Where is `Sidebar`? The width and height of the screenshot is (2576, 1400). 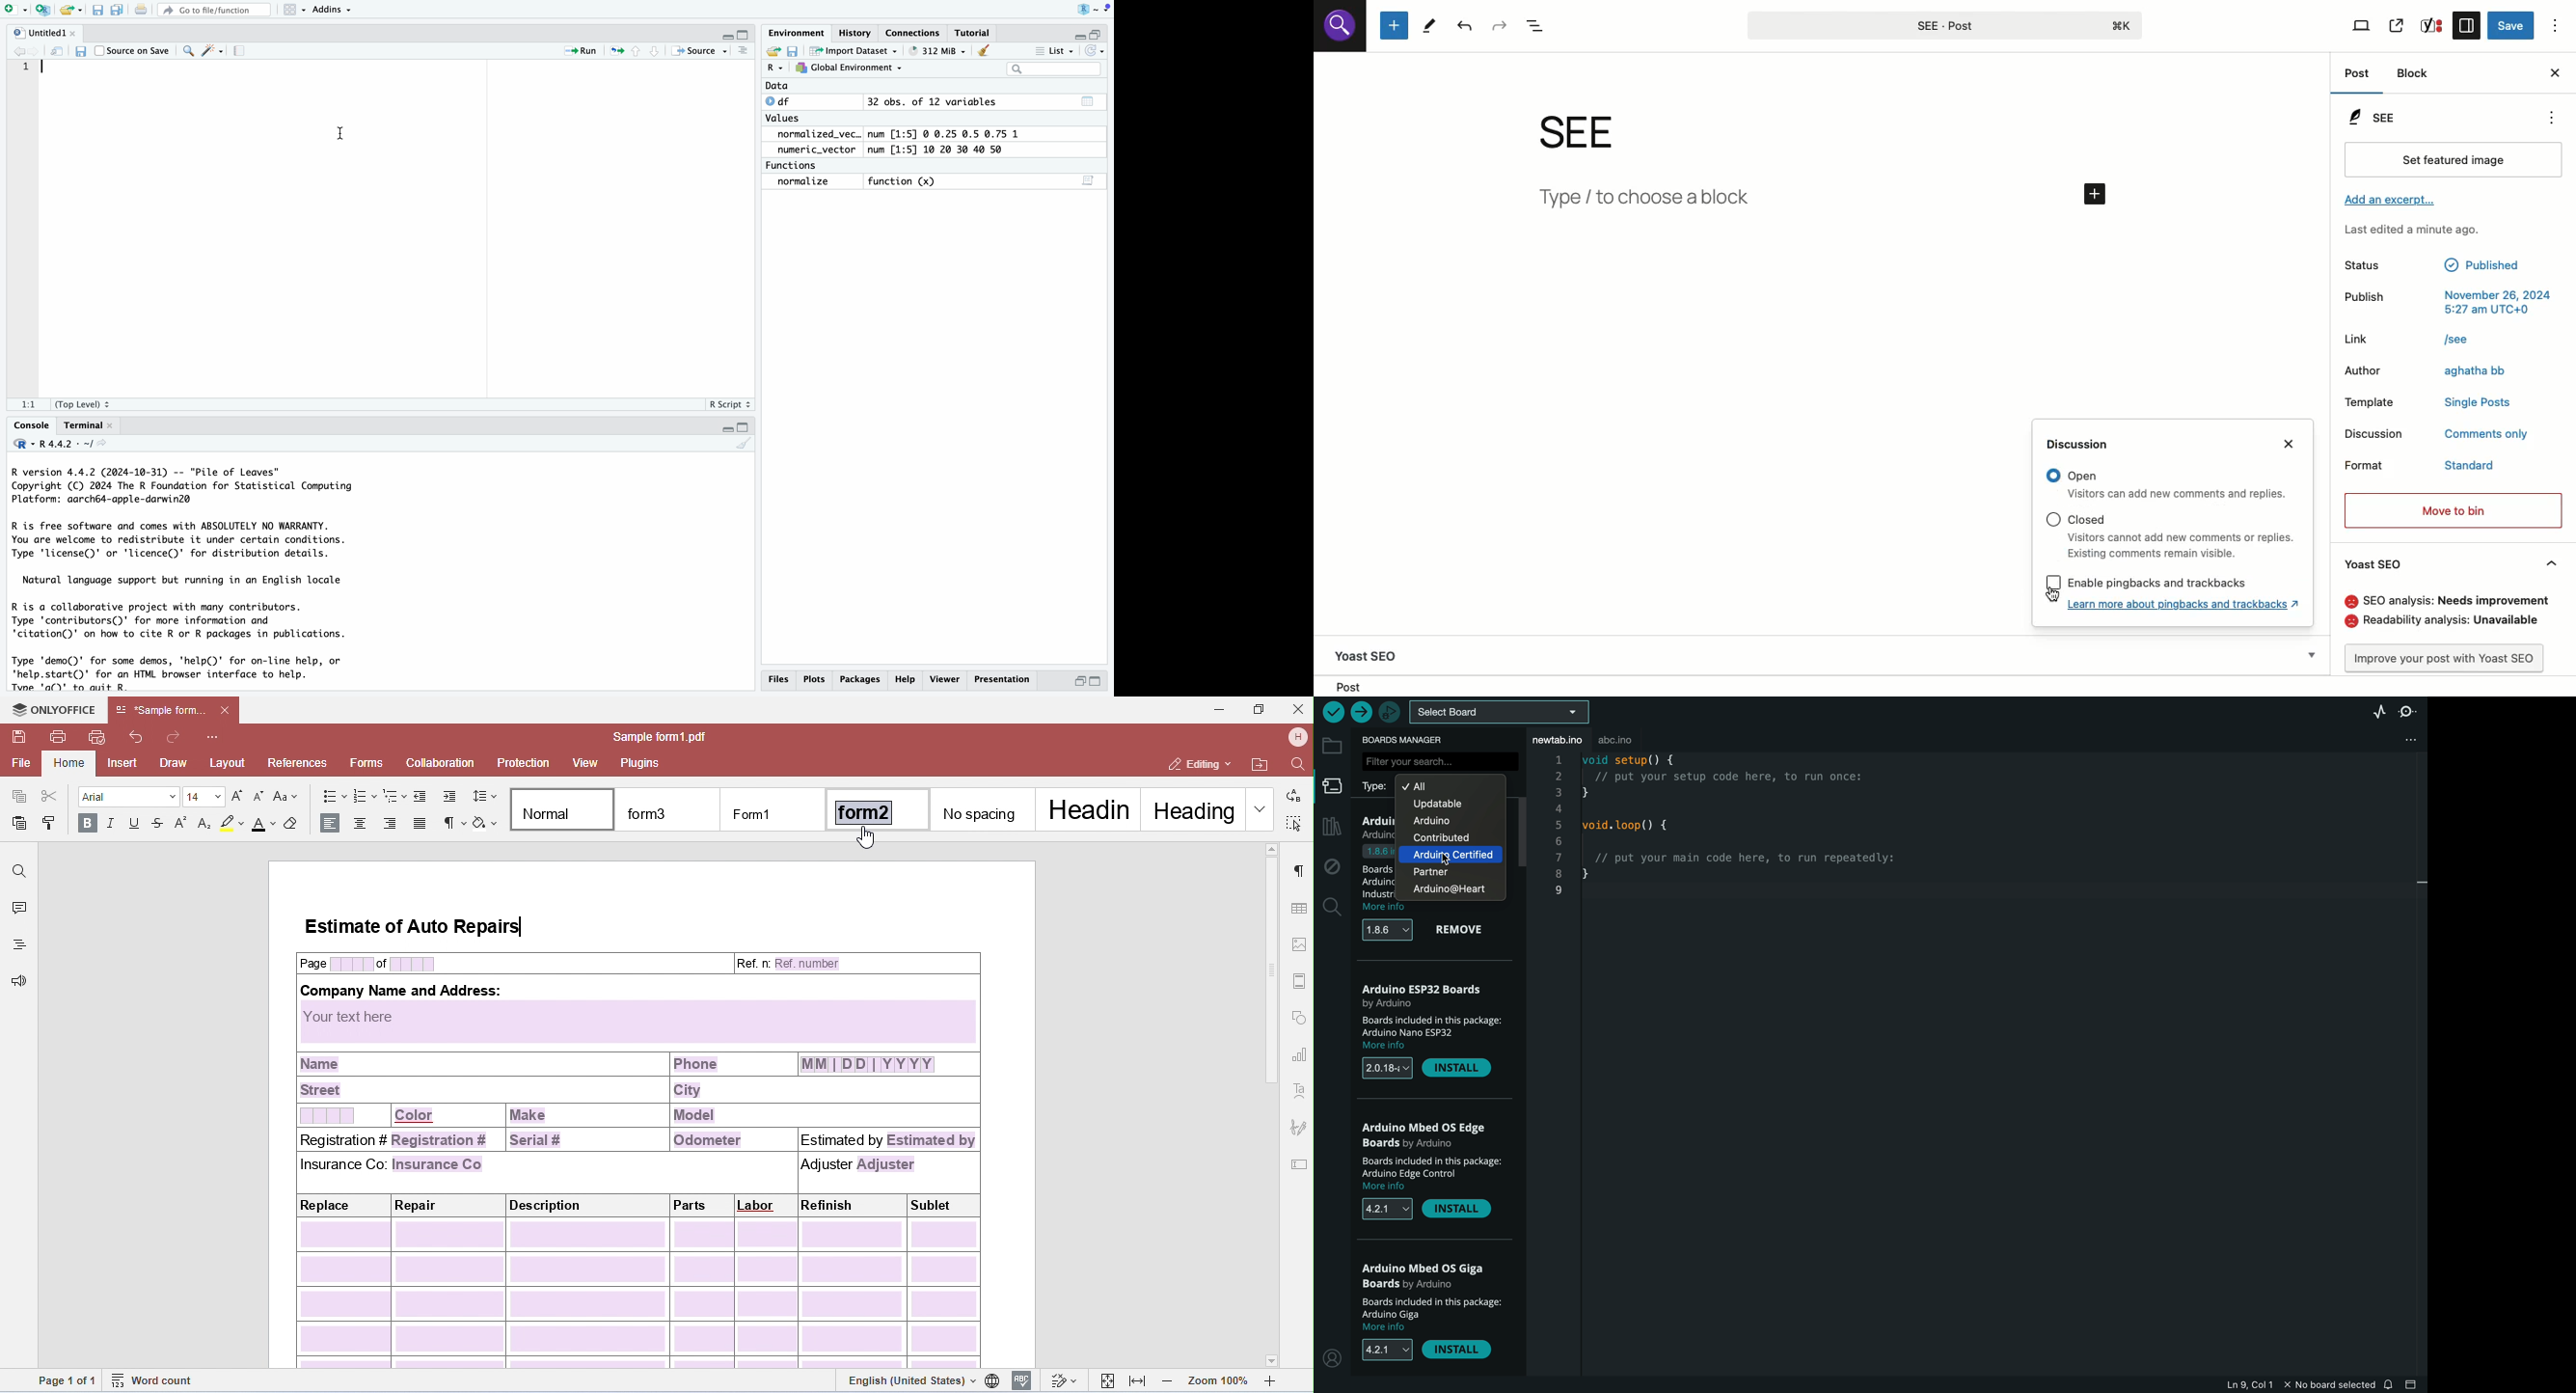 Sidebar is located at coordinates (2469, 25).